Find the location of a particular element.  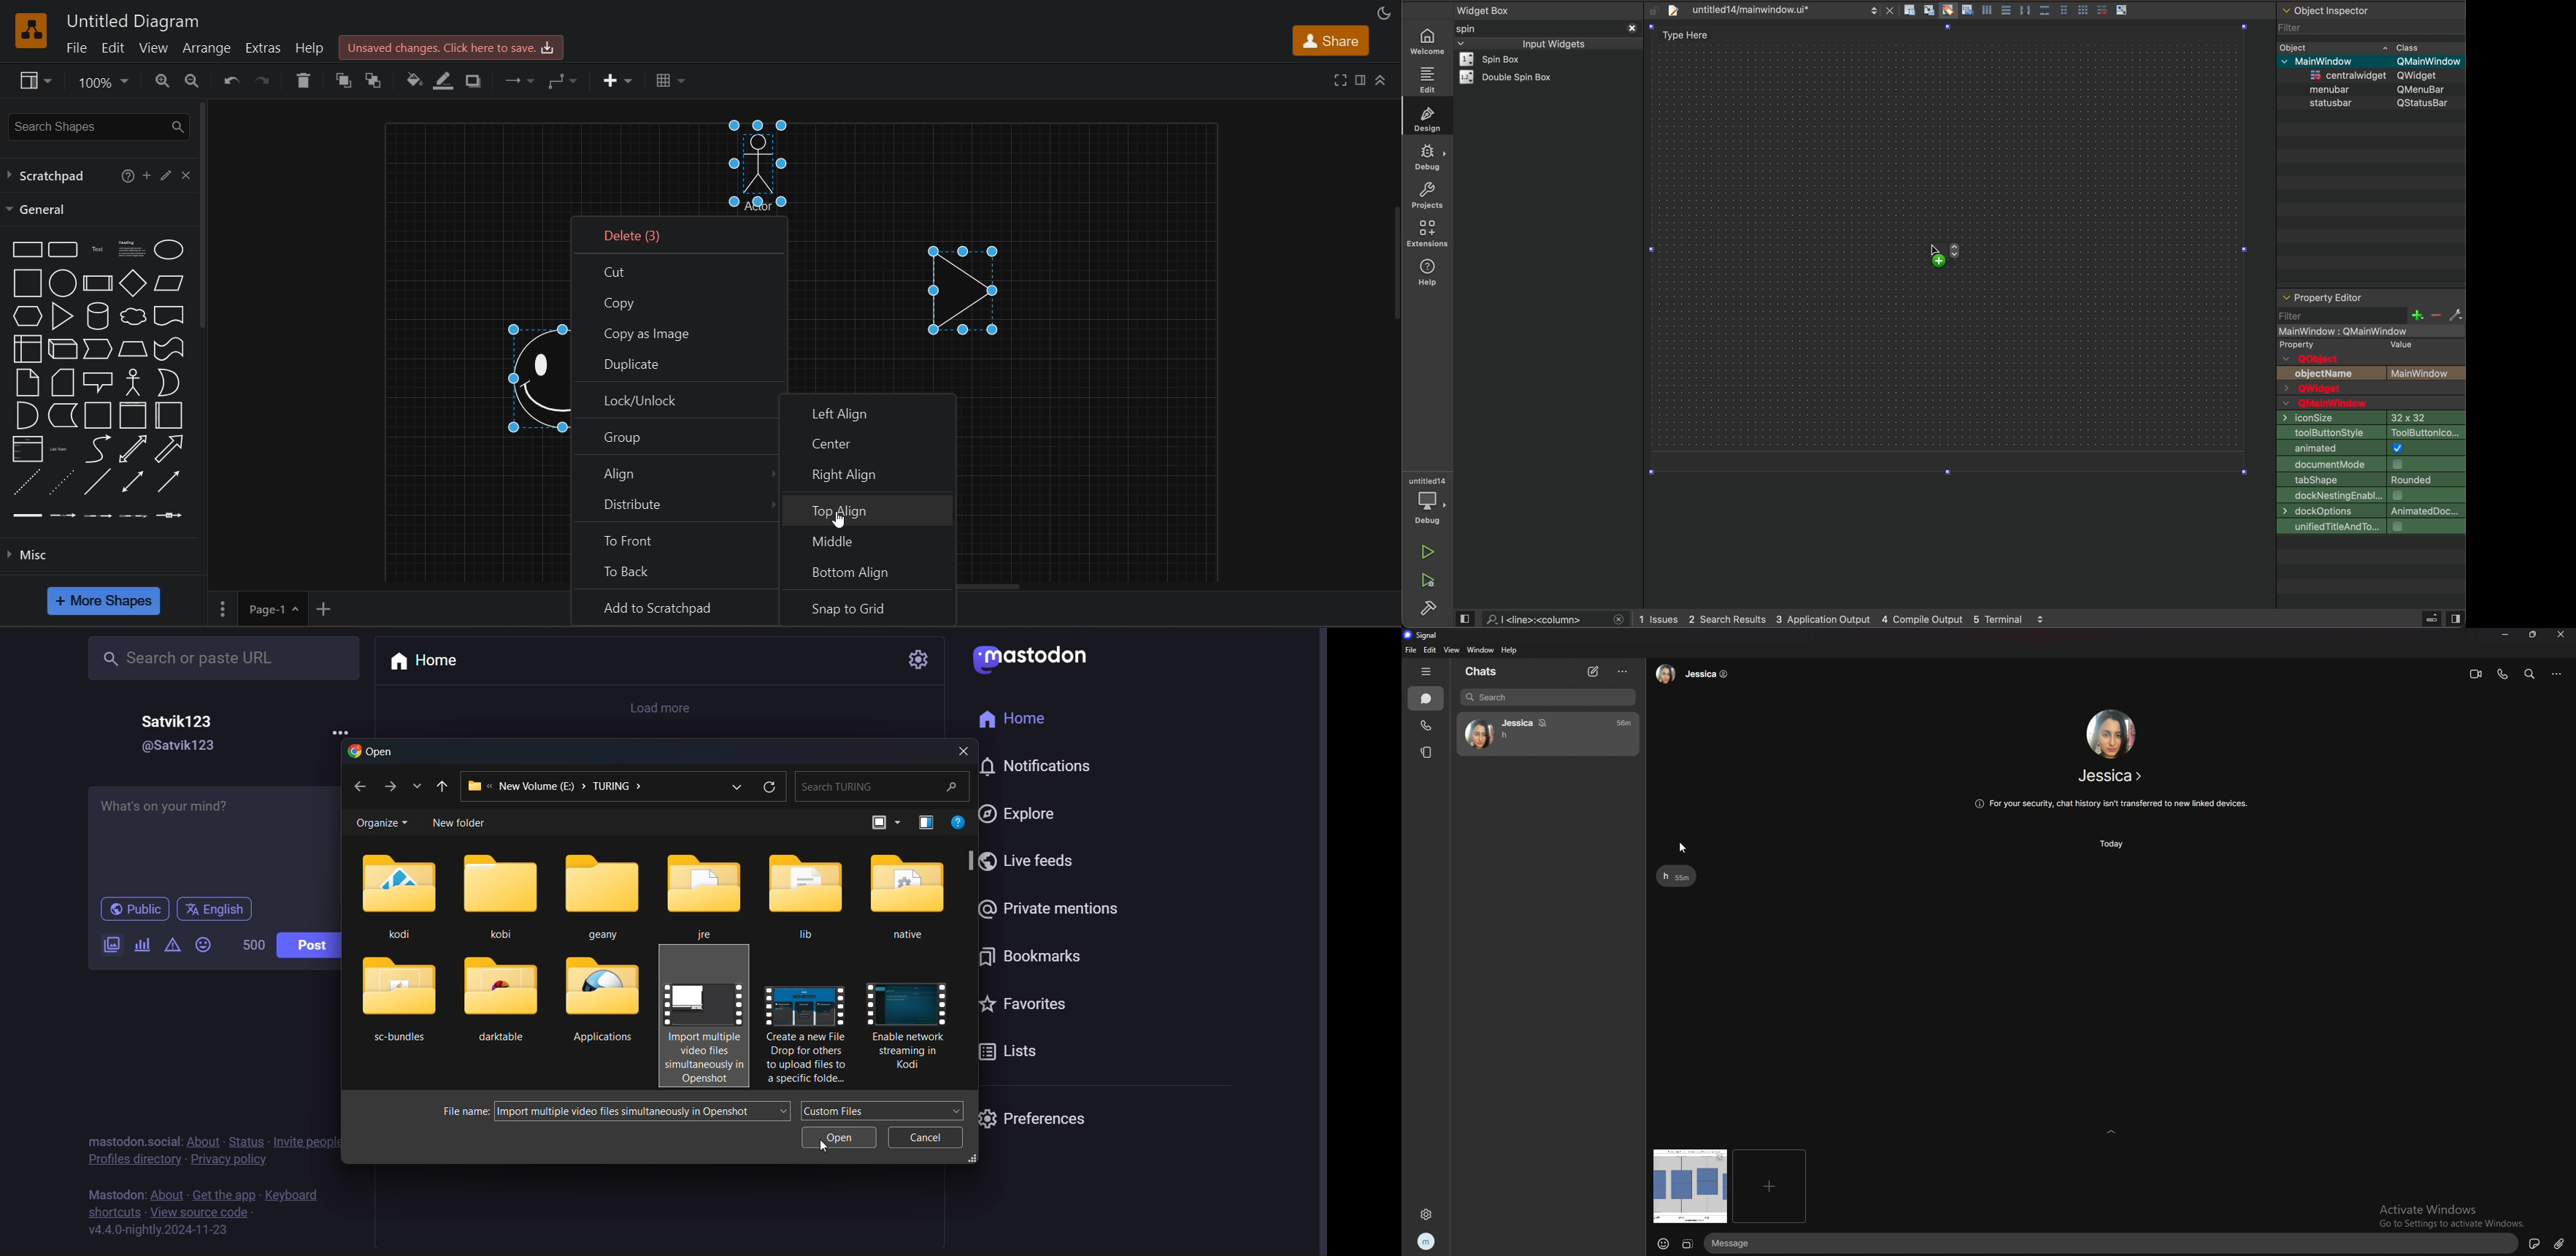

filter is located at coordinates (2292, 25).